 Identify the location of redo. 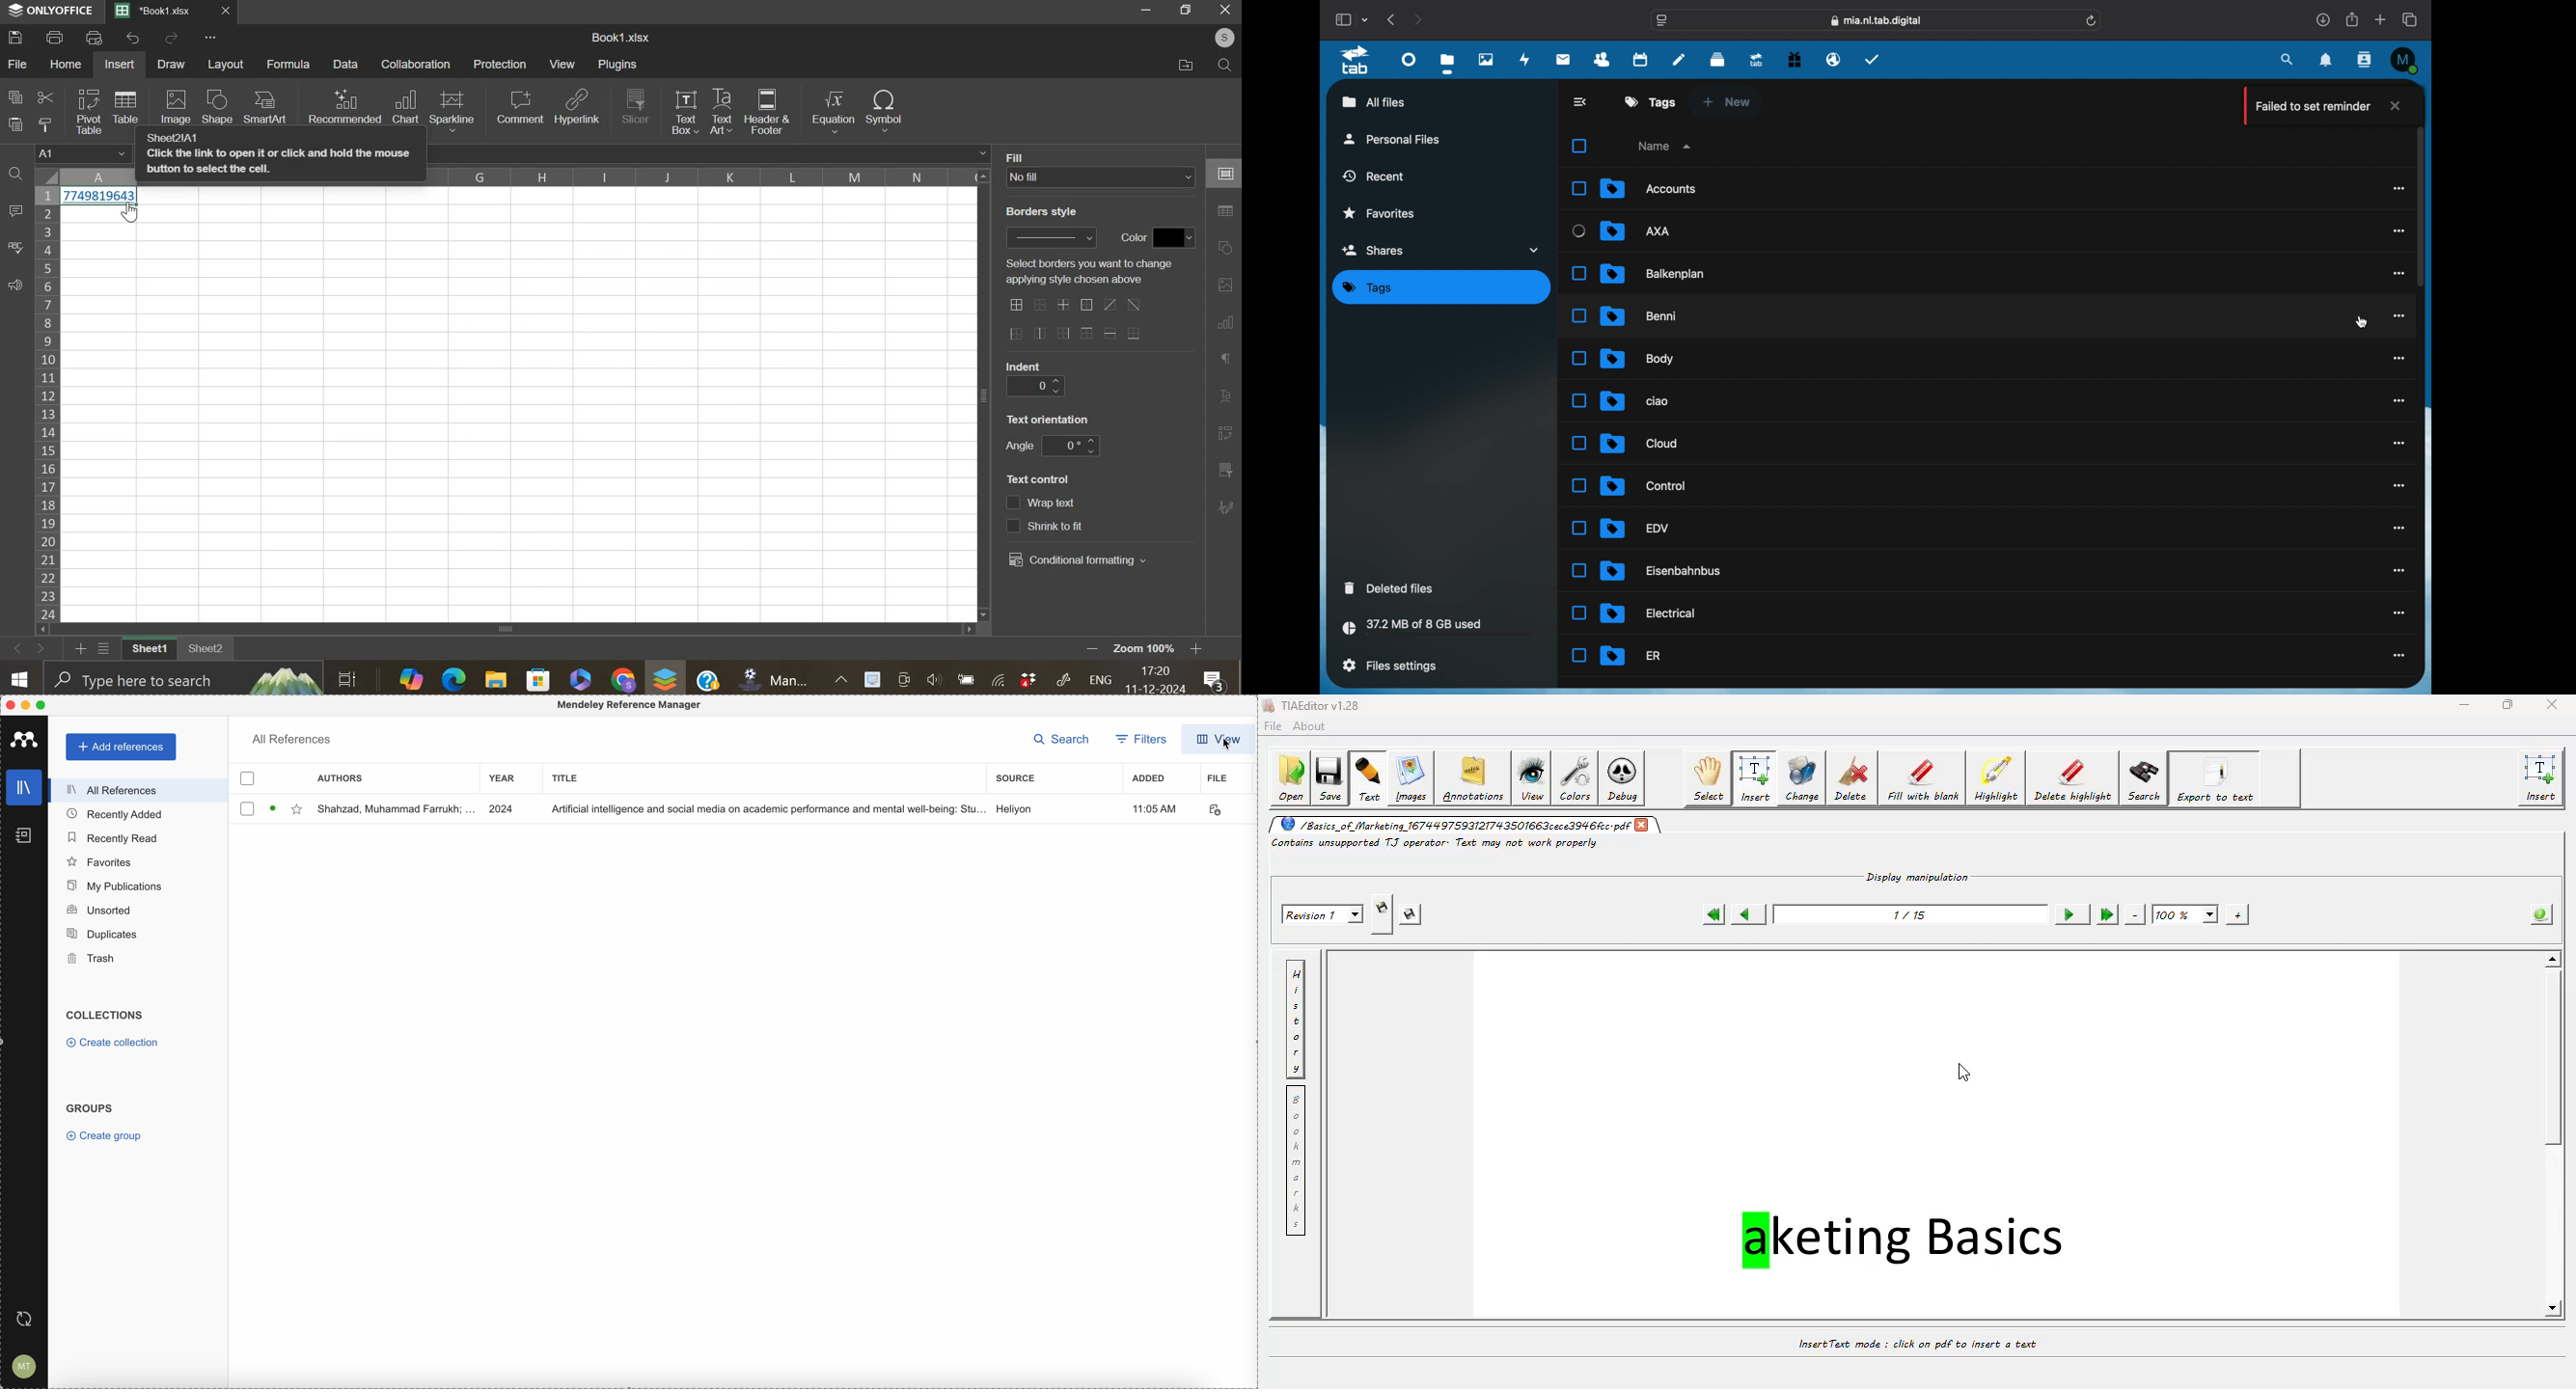
(172, 39).